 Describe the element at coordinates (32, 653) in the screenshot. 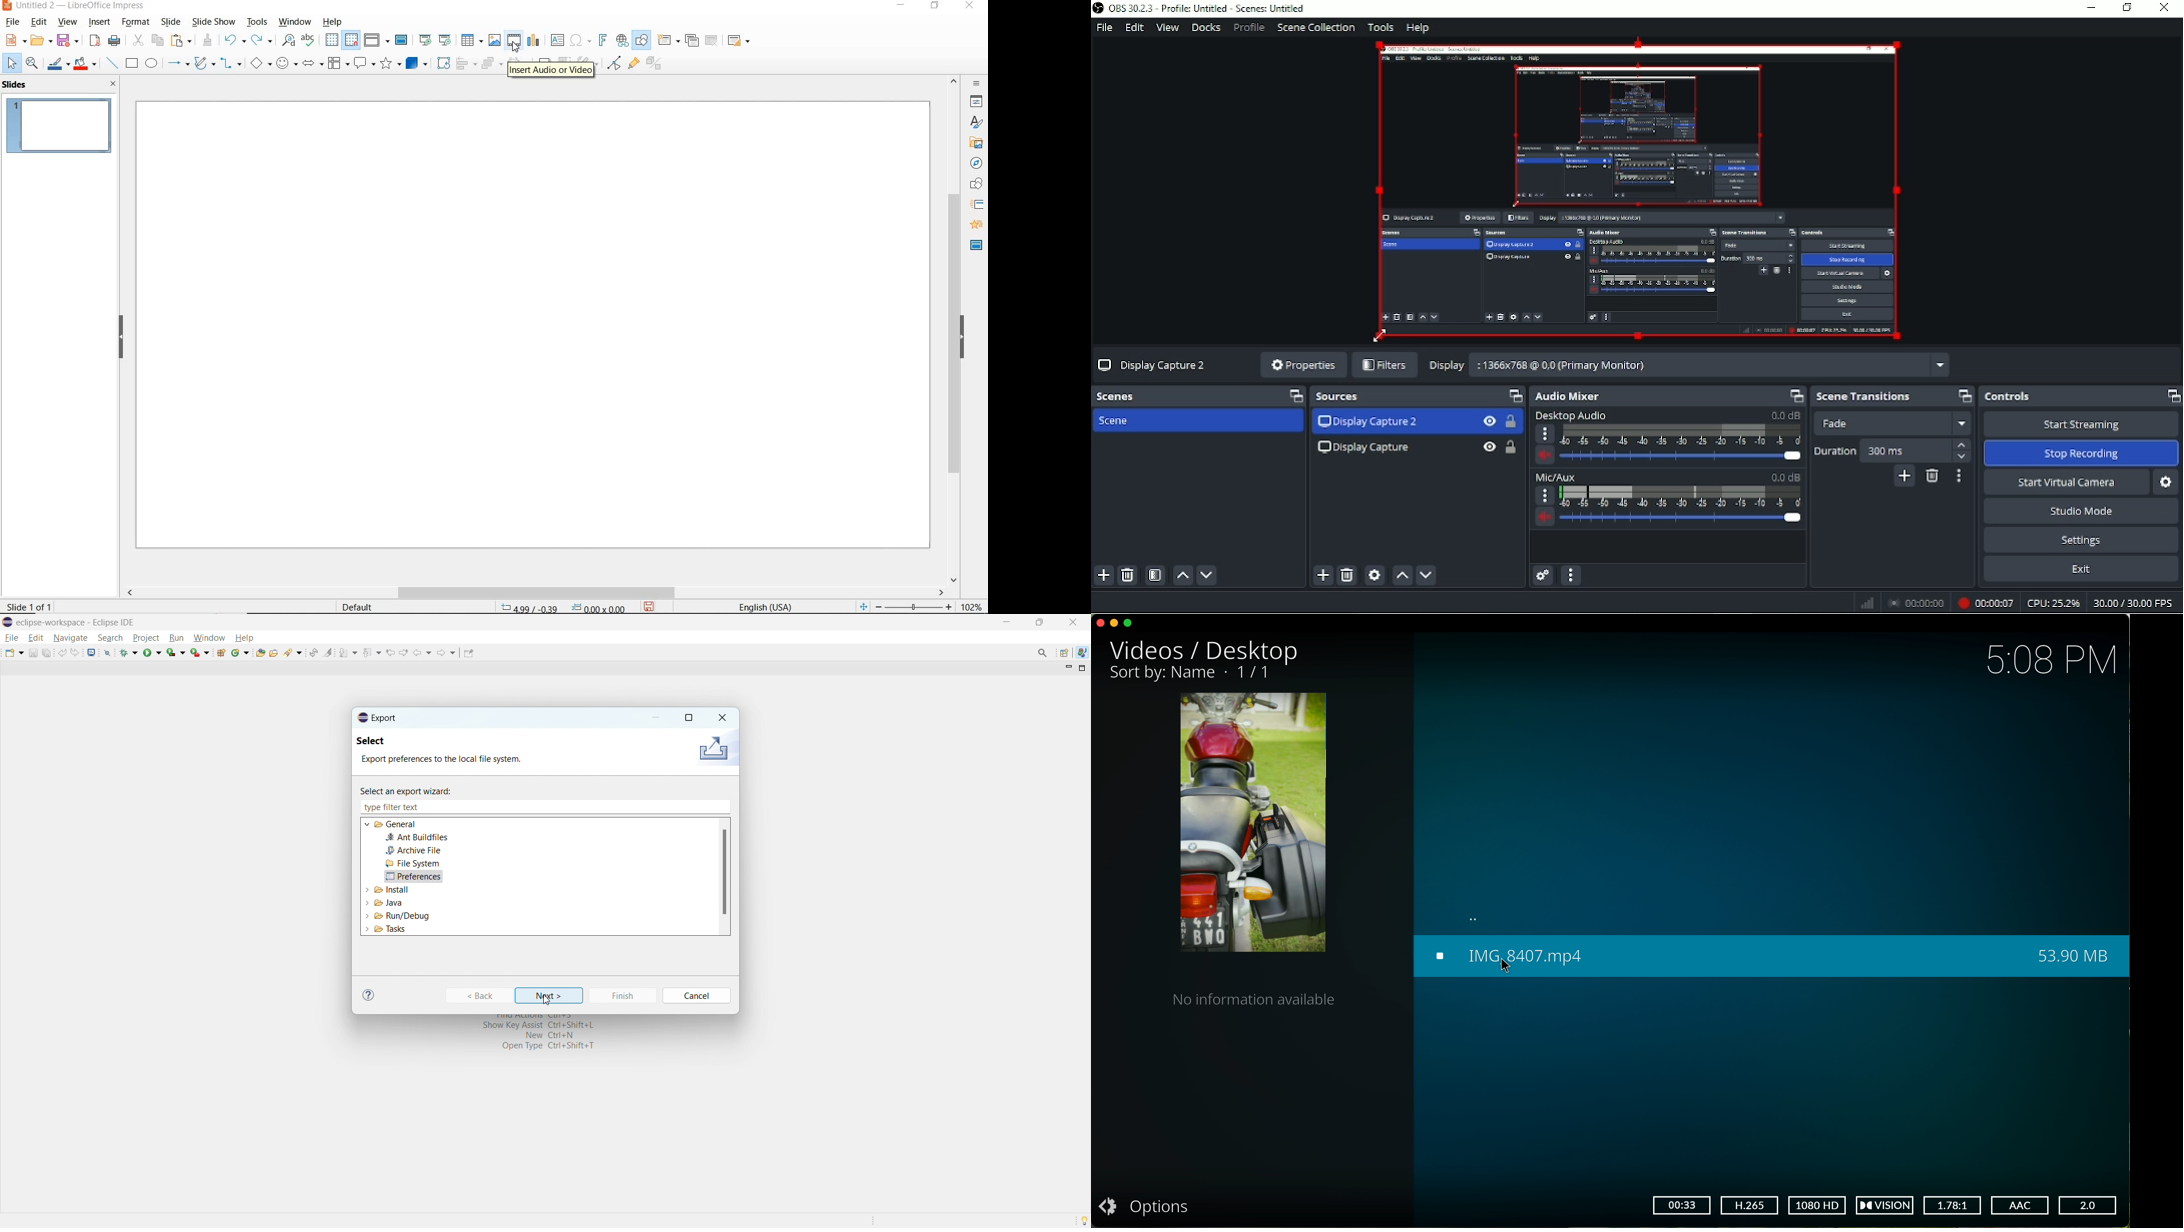

I see `save` at that location.